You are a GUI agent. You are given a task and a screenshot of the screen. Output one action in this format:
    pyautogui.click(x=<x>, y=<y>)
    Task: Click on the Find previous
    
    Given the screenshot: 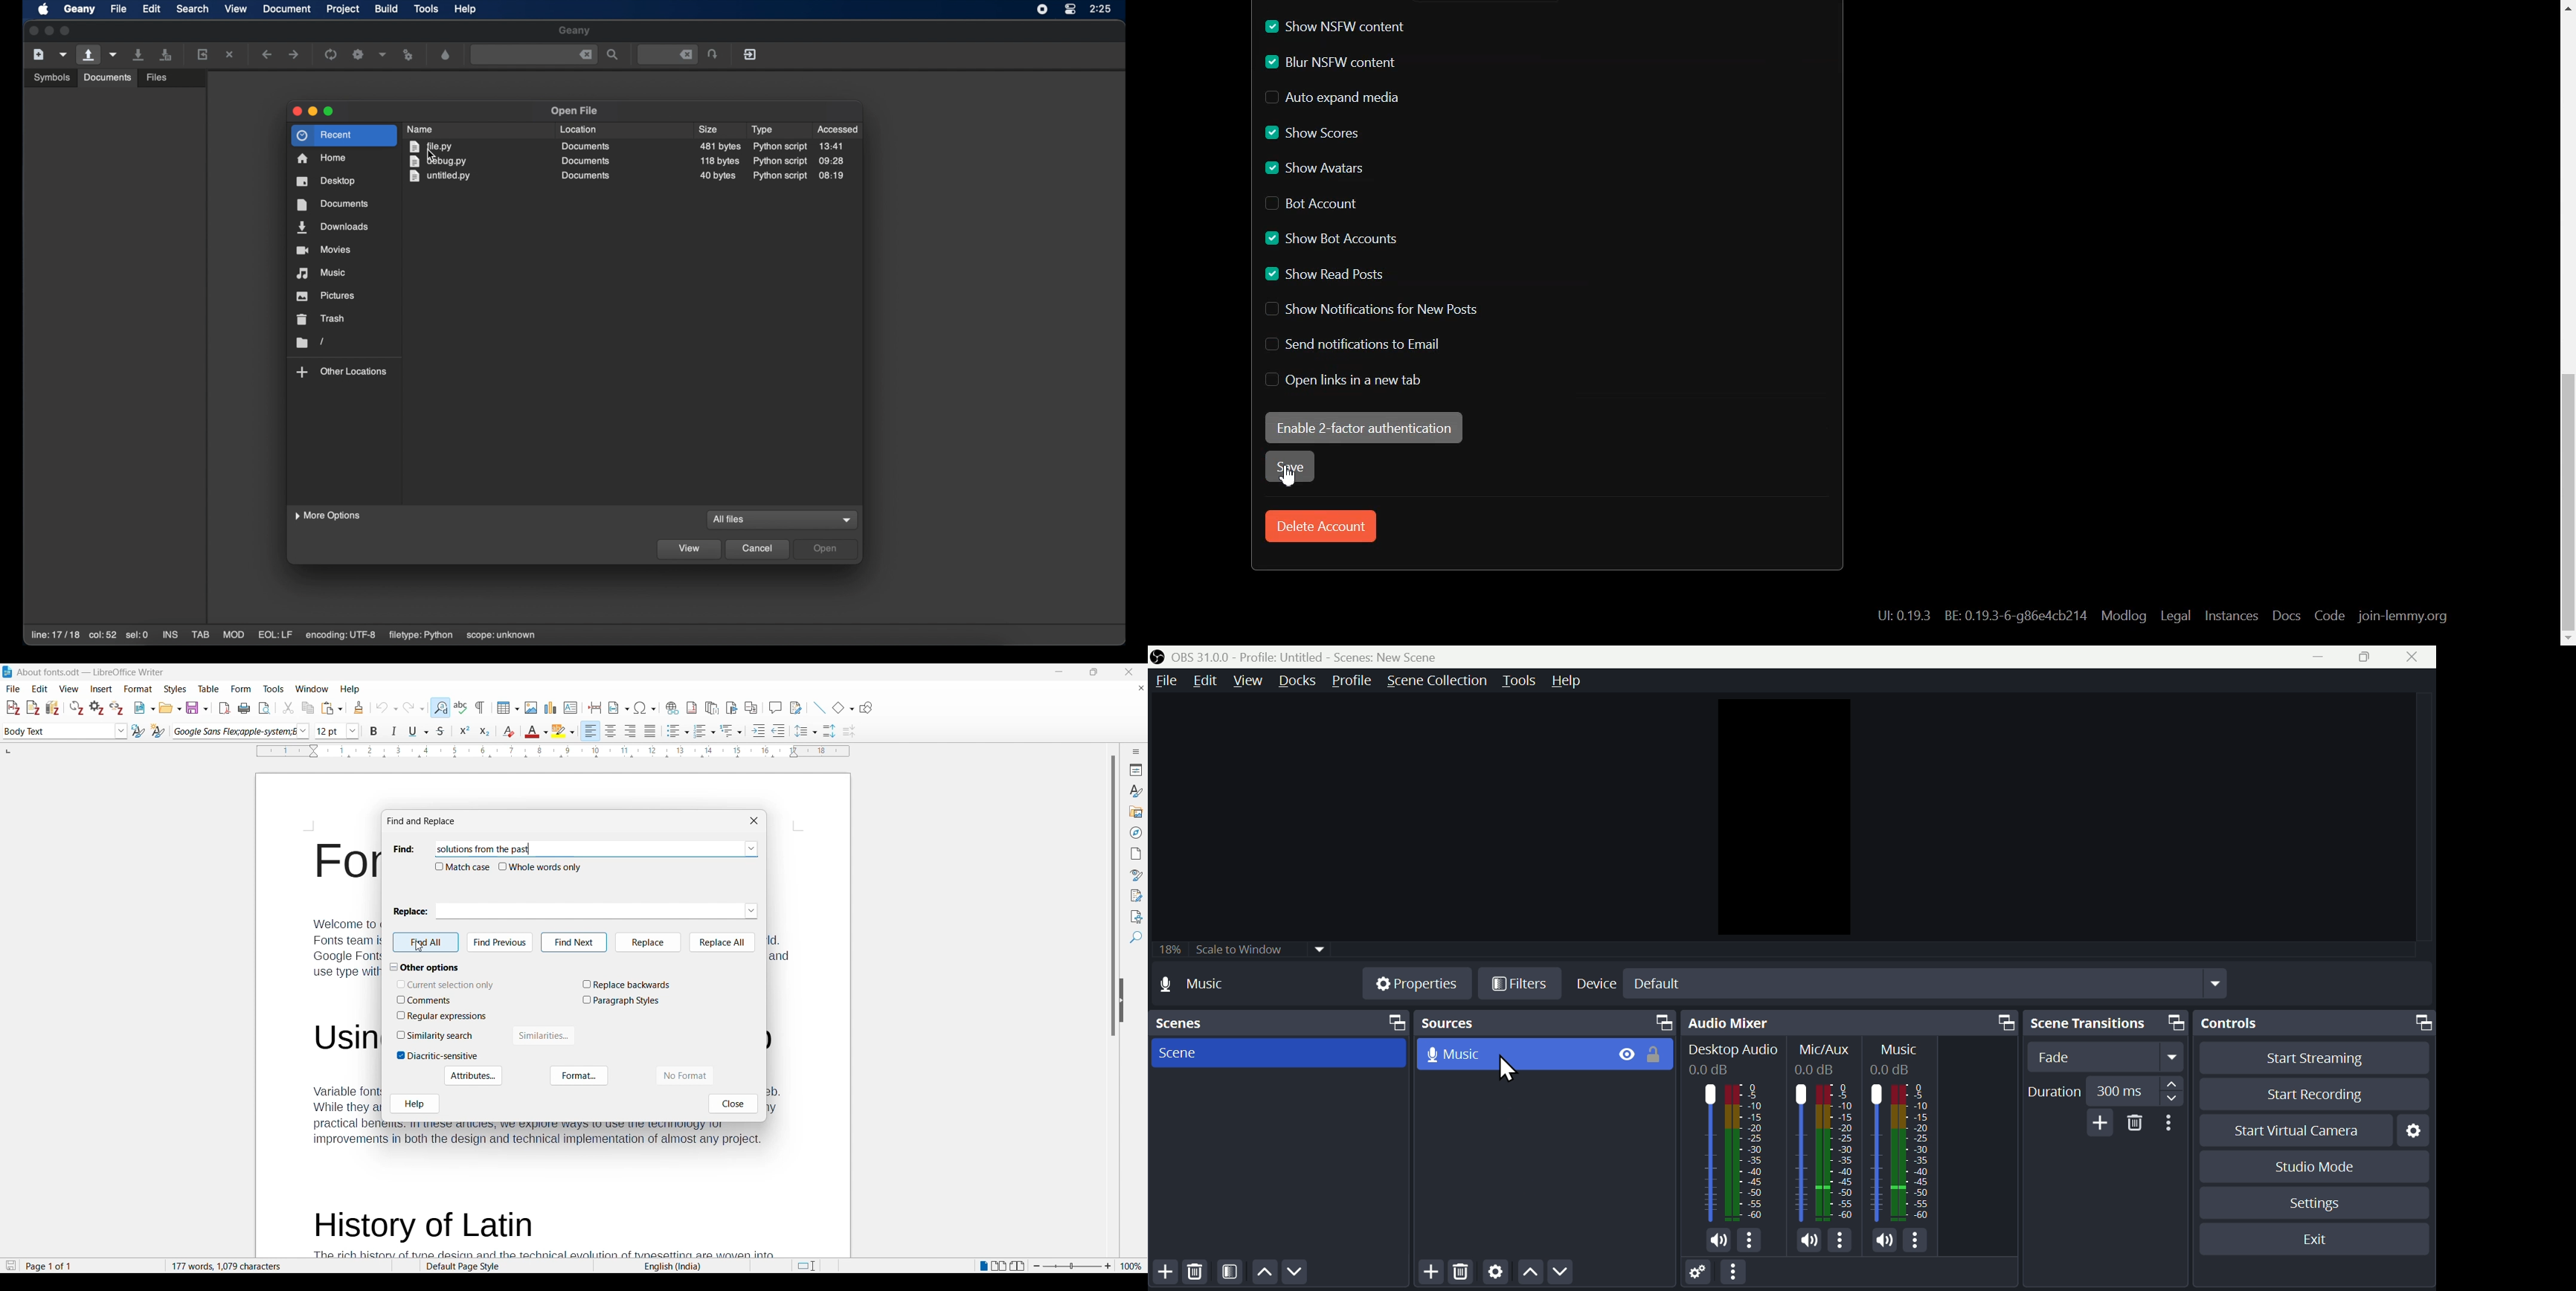 What is the action you would take?
    pyautogui.click(x=500, y=943)
    